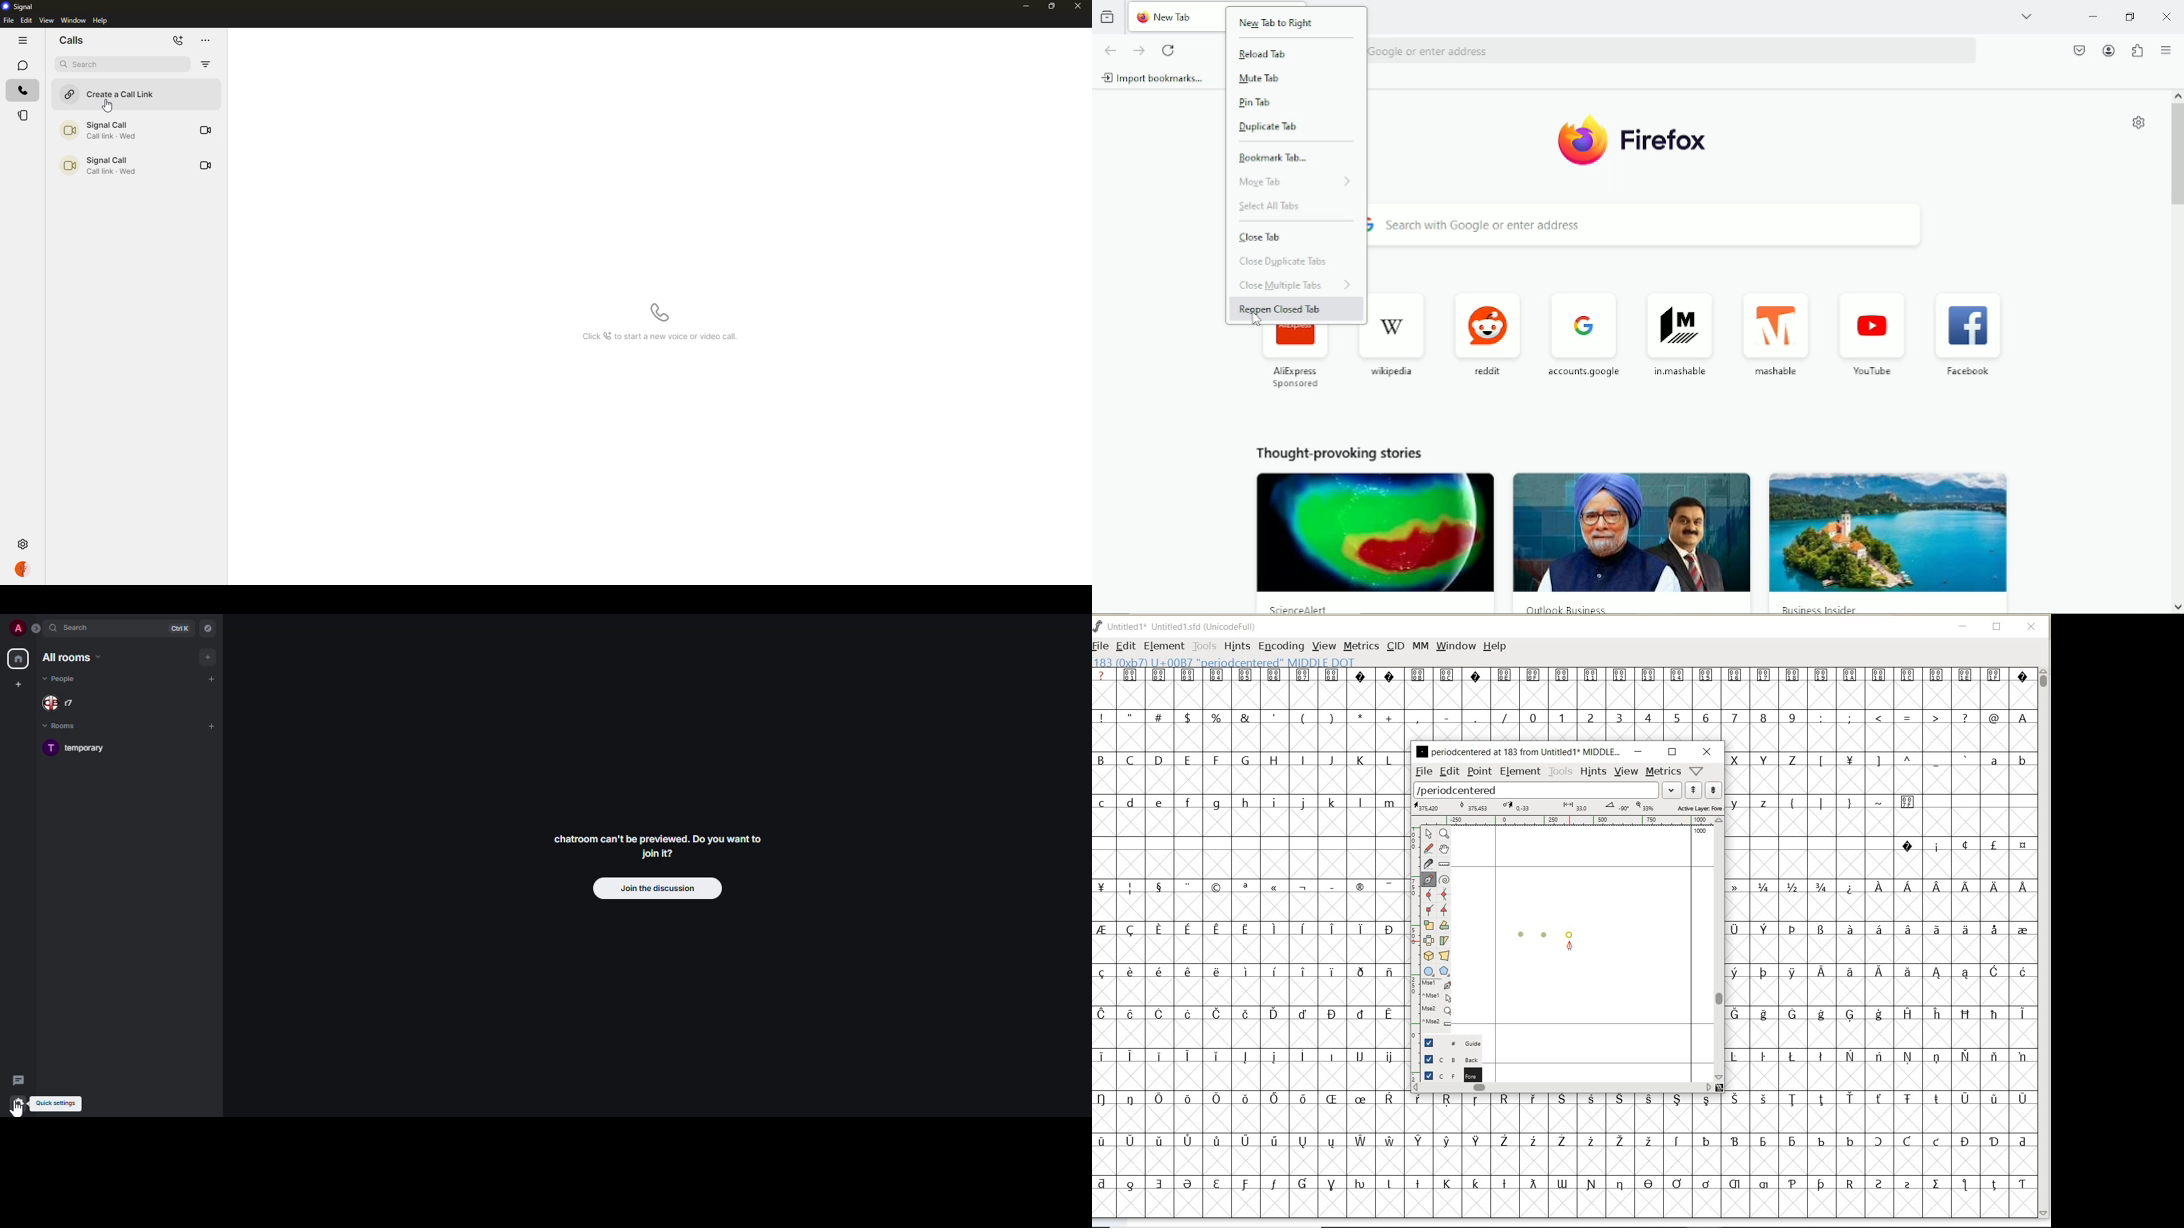 This screenshot has height=1232, width=2184. Describe the element at coordinates (1871, 333) in the screenshot. I see `youtube` at that location.